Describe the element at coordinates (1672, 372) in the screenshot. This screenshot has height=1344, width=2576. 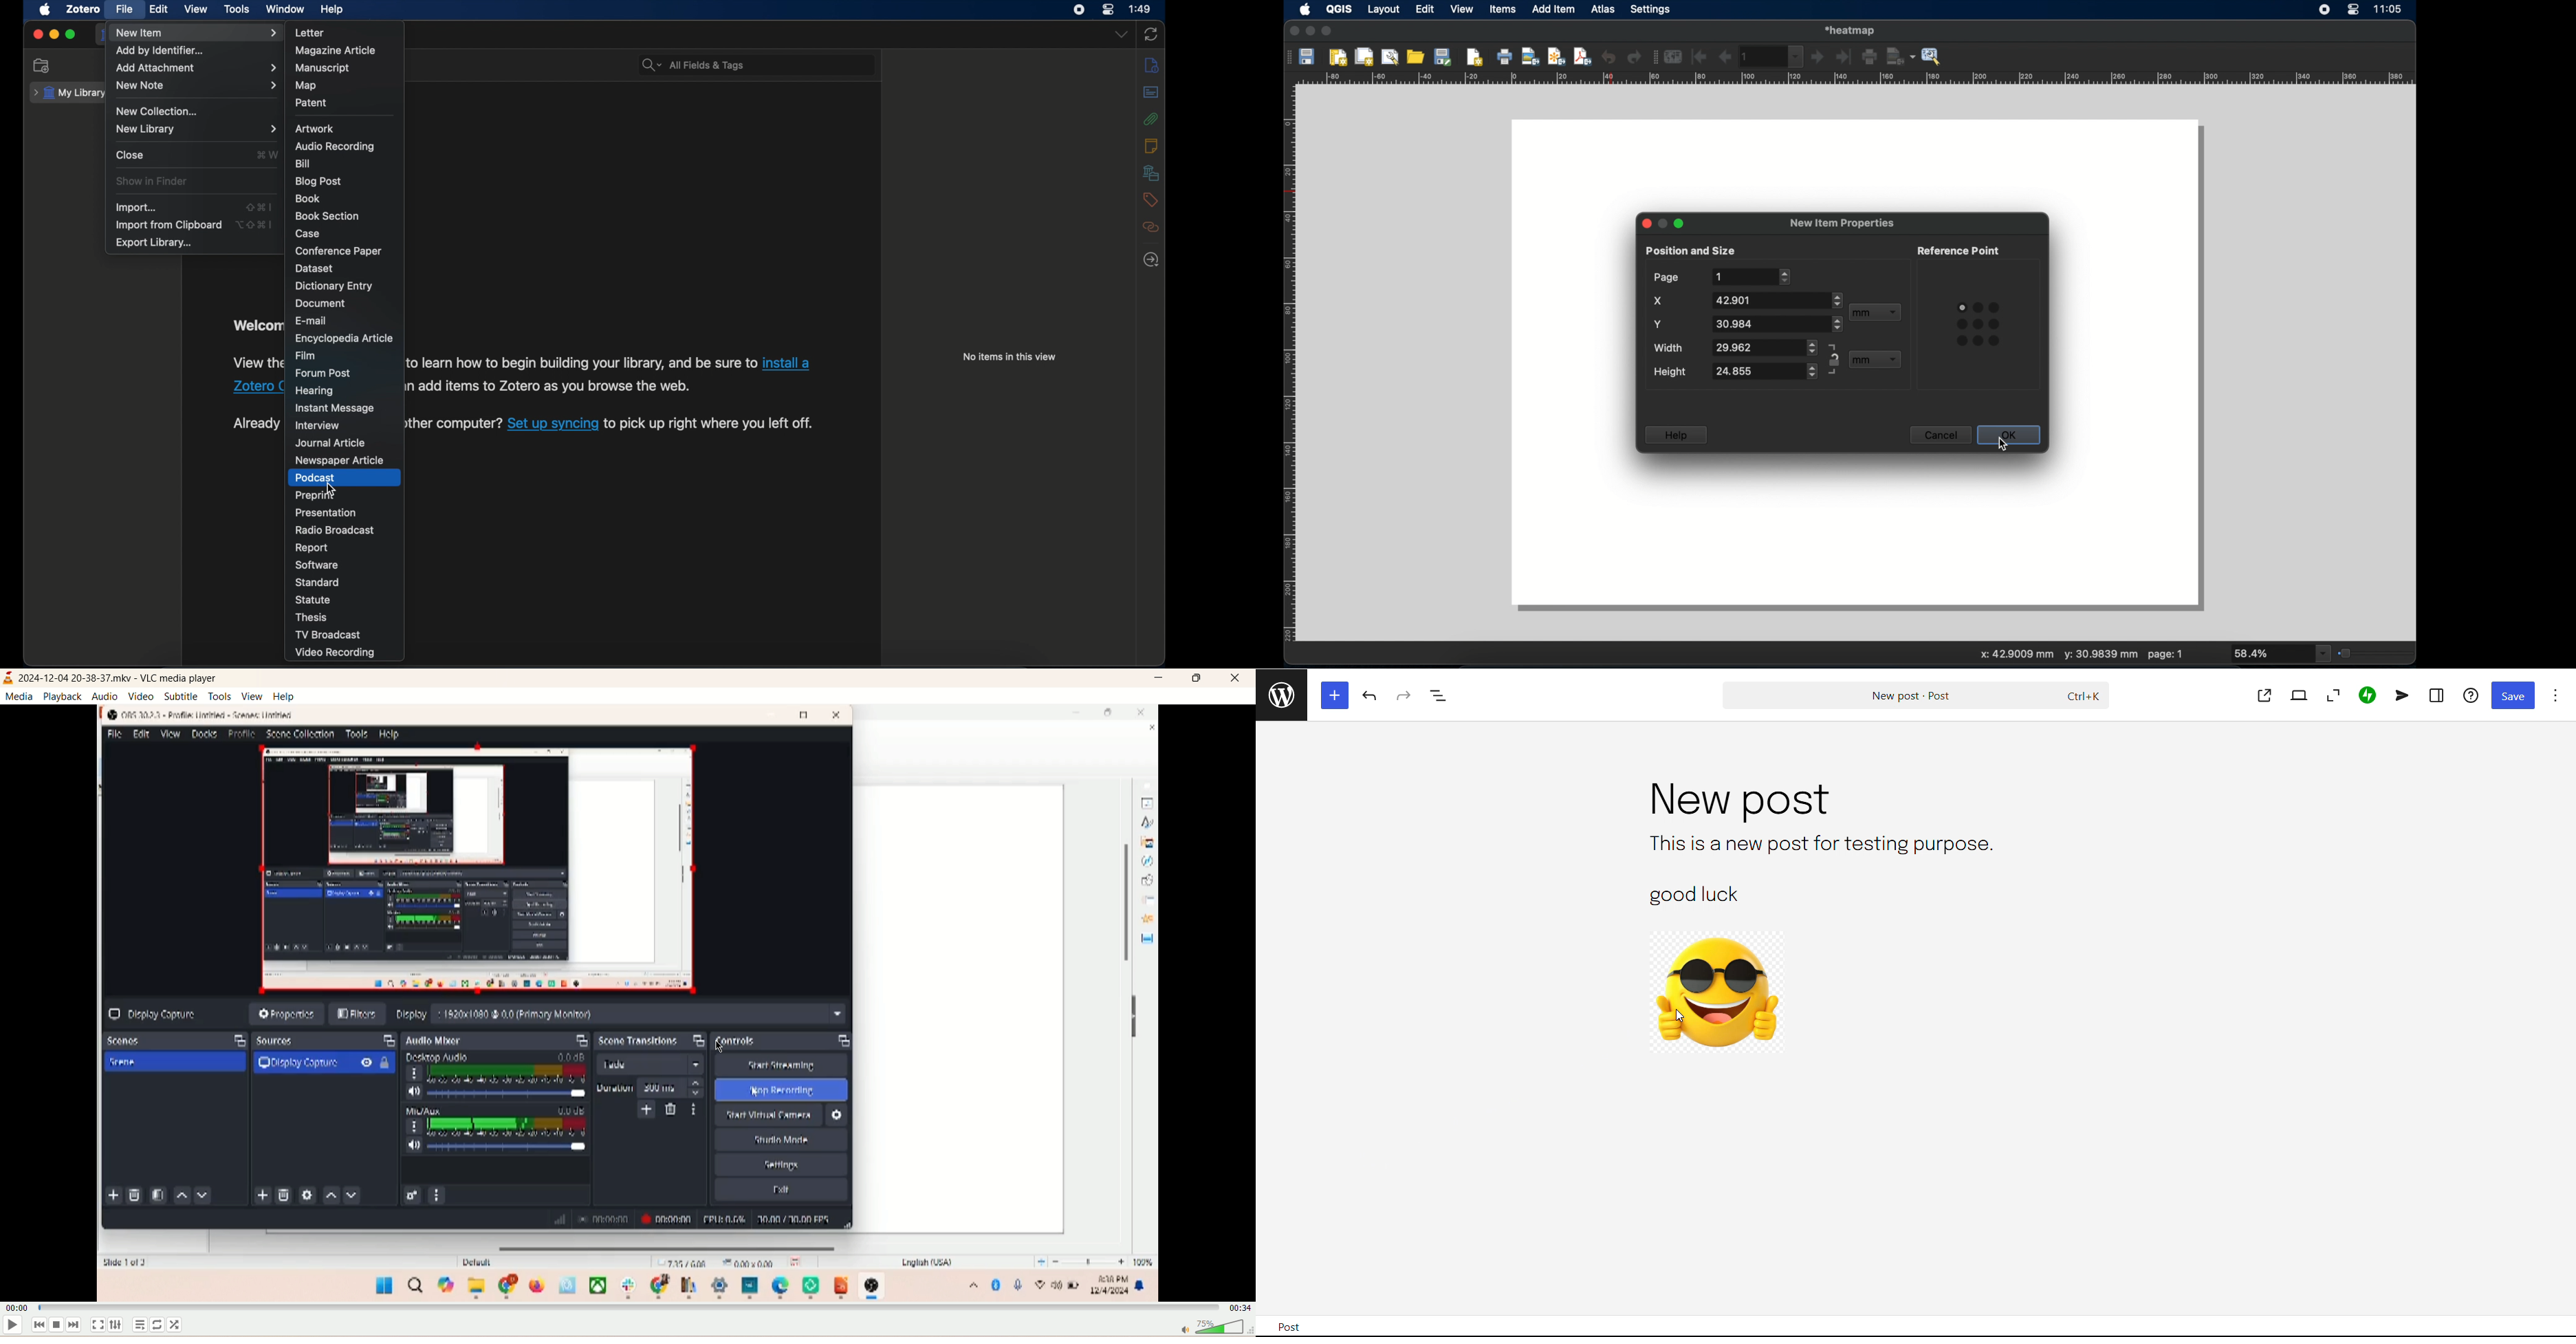
I see `height` at that location.